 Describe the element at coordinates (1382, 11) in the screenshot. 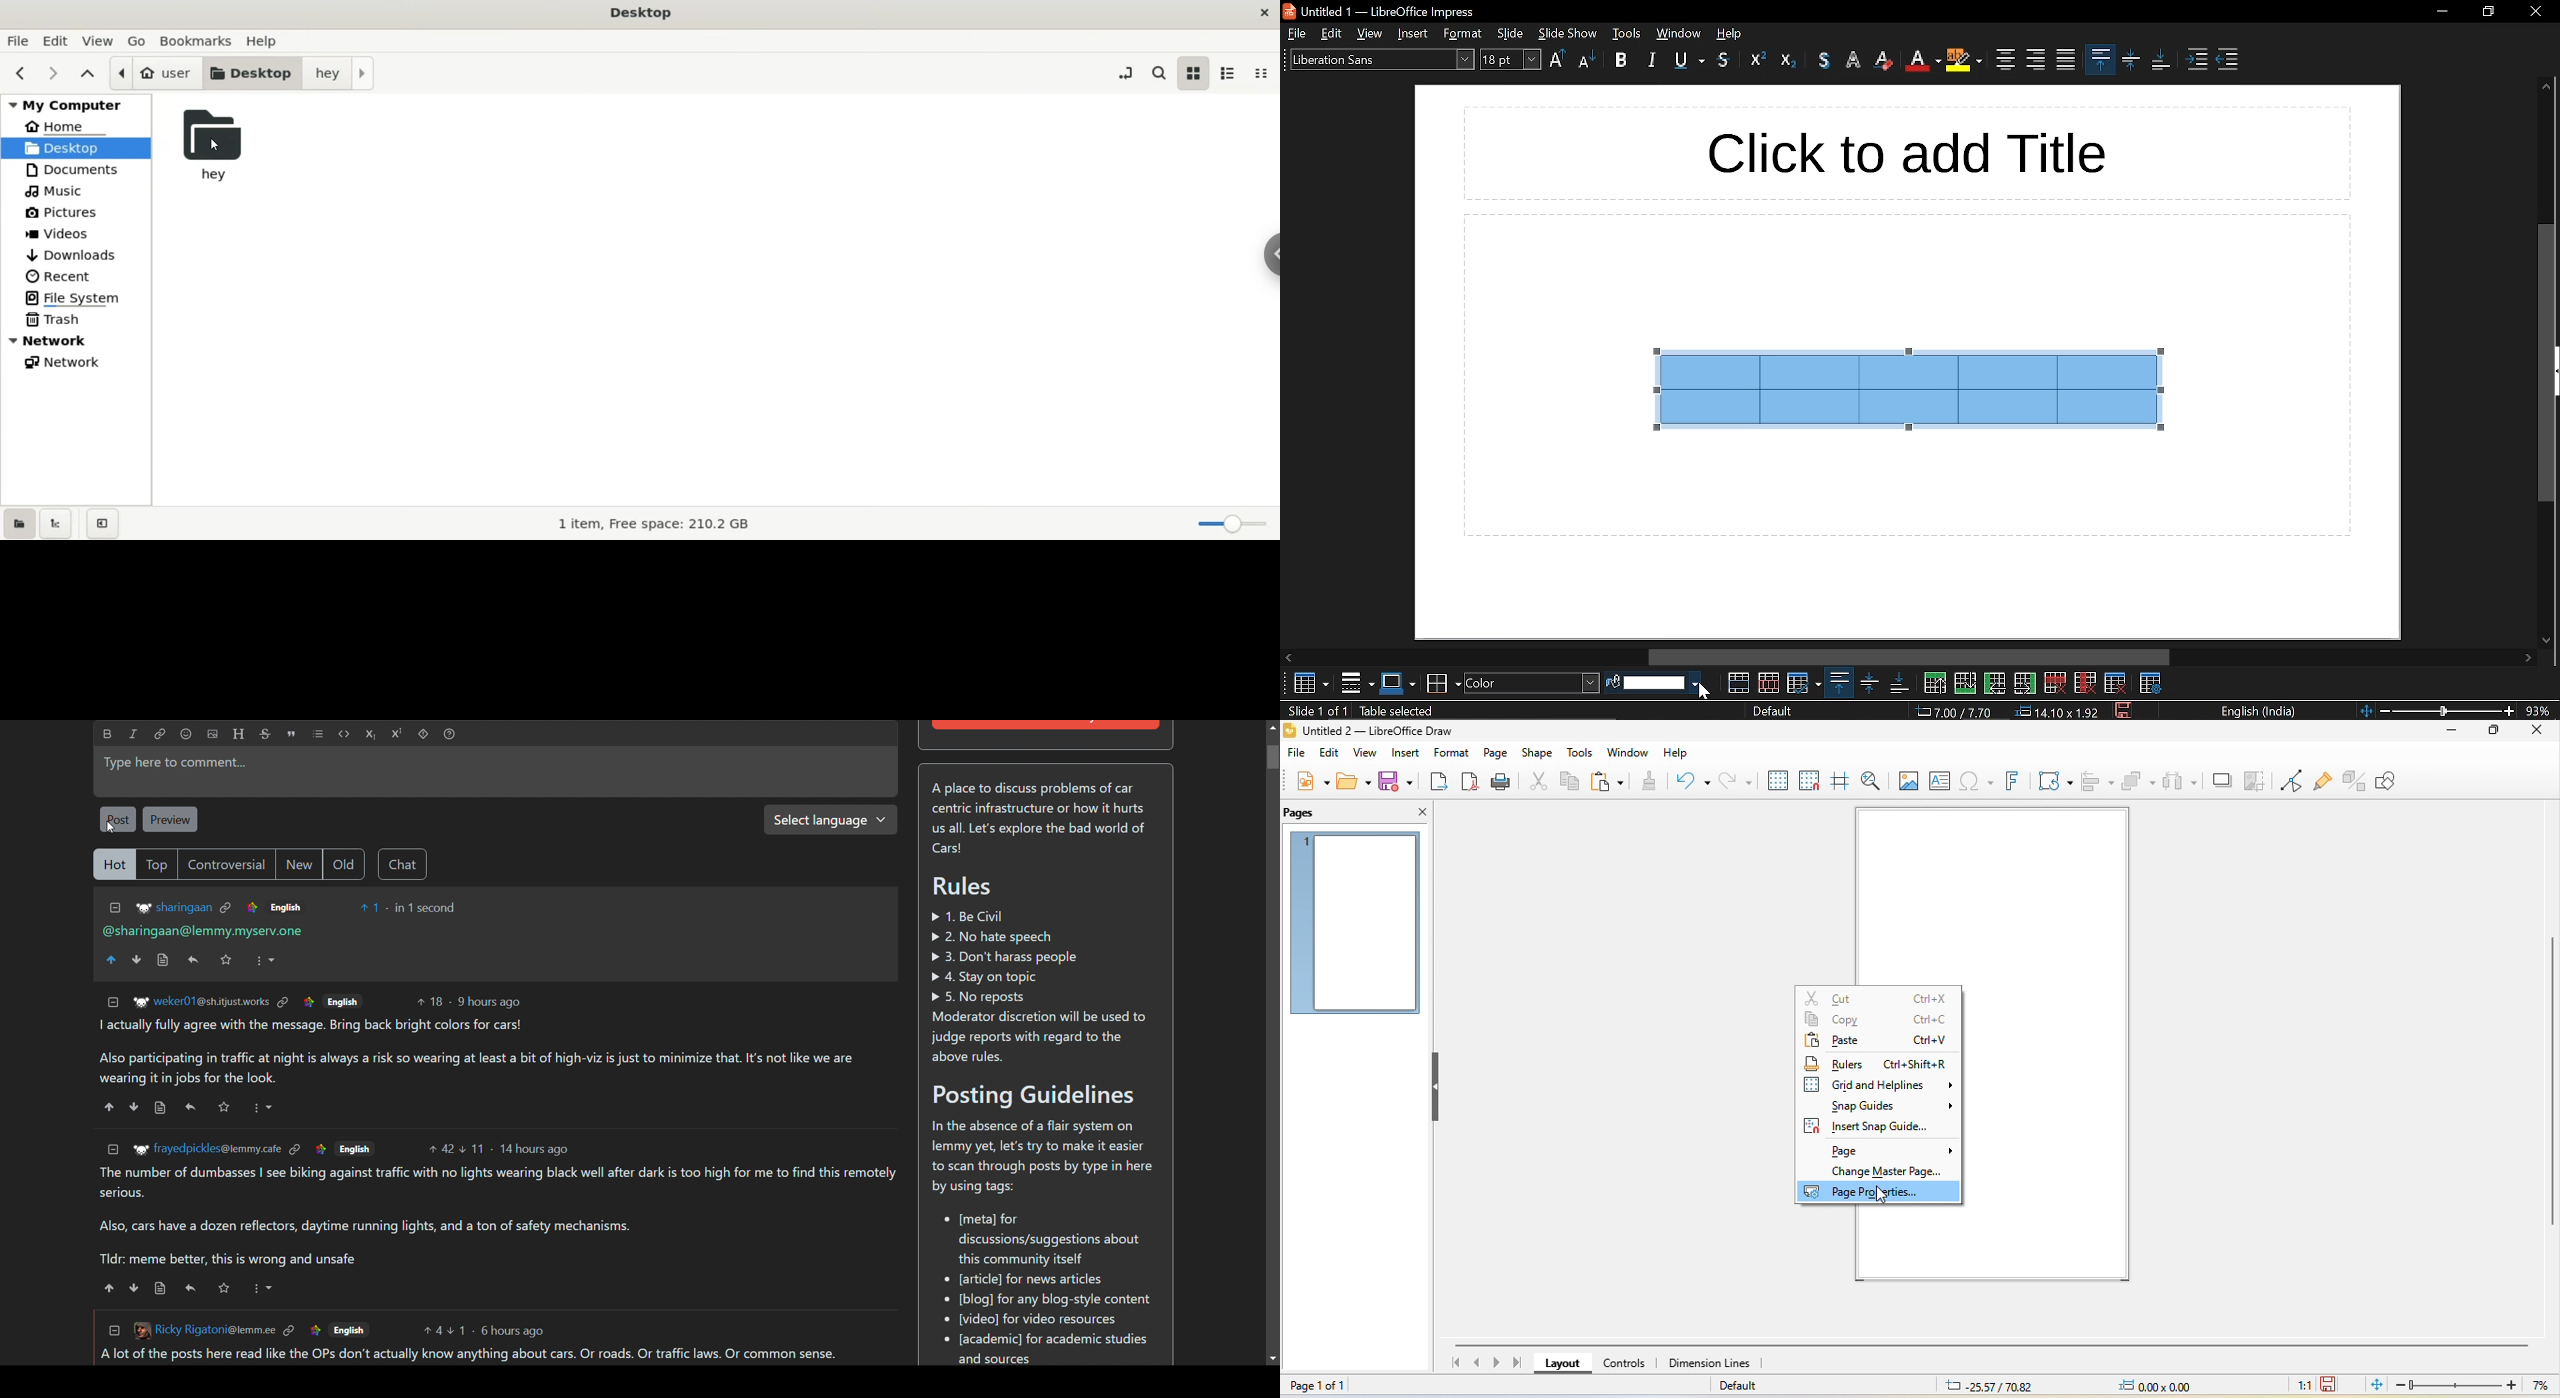

I see `untitled 1- libreoffice impress` at that location.